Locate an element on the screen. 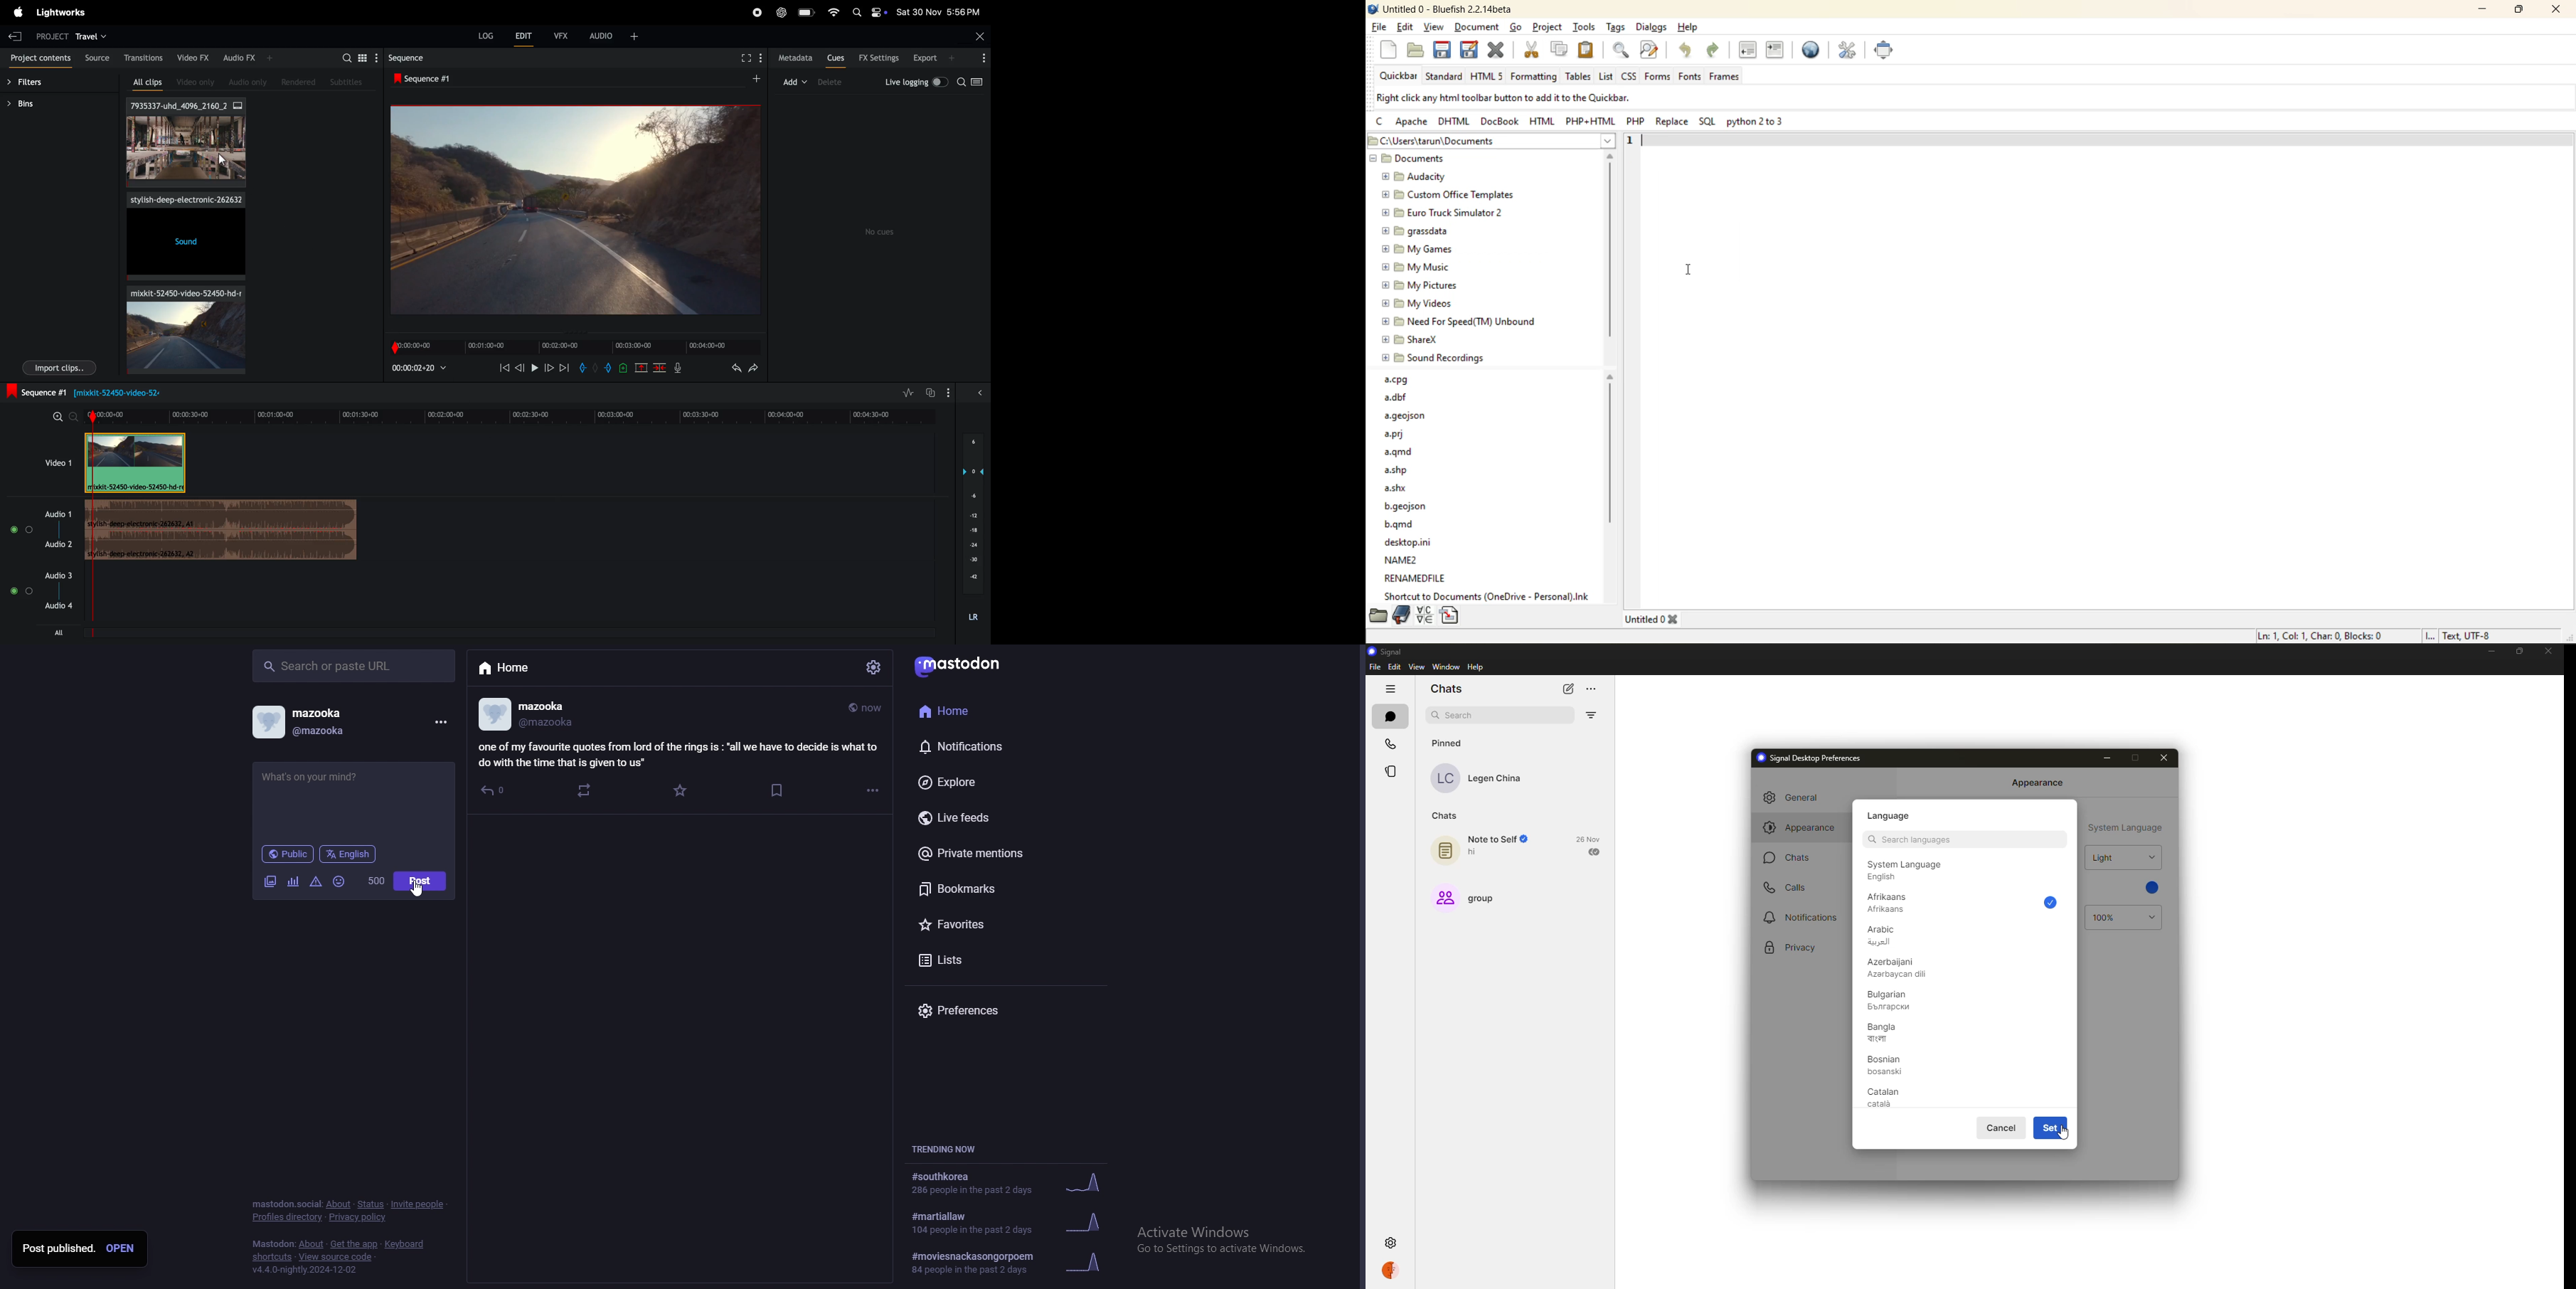 The height and width of the screenshot is (1316, 2576). catalan is located at coordinates (1885, 1097).